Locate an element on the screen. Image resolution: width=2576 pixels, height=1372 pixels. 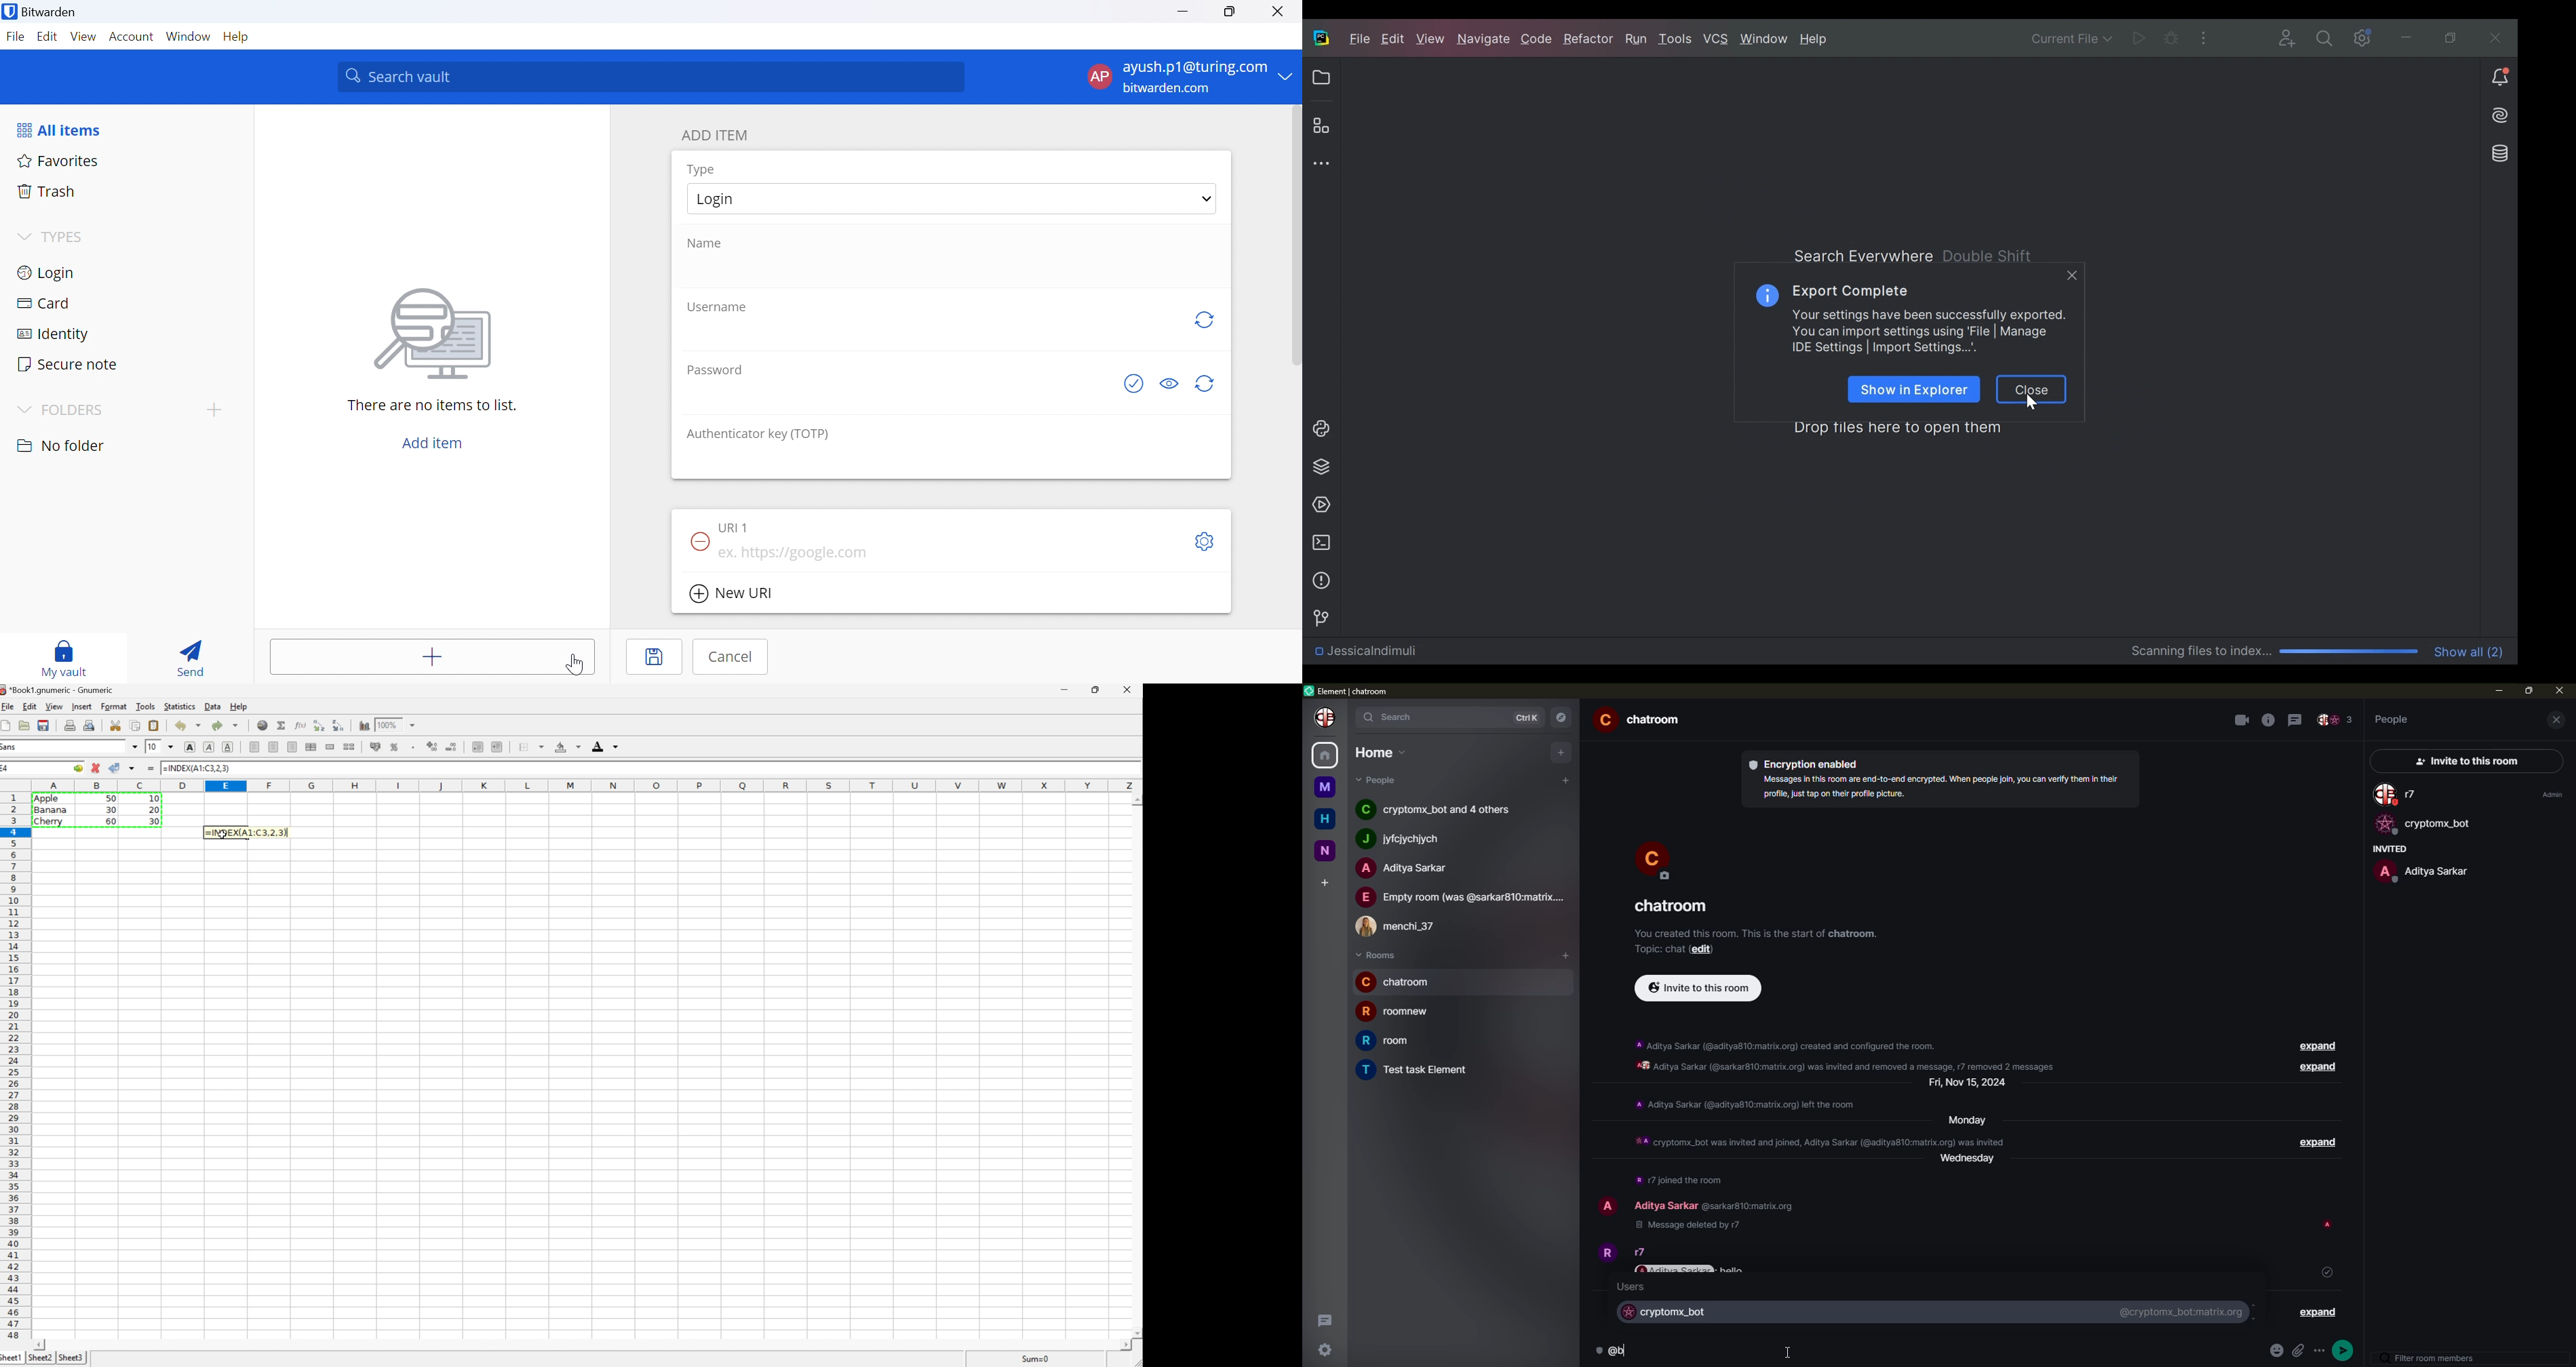
Settings is located at coordinates (1207, 541).